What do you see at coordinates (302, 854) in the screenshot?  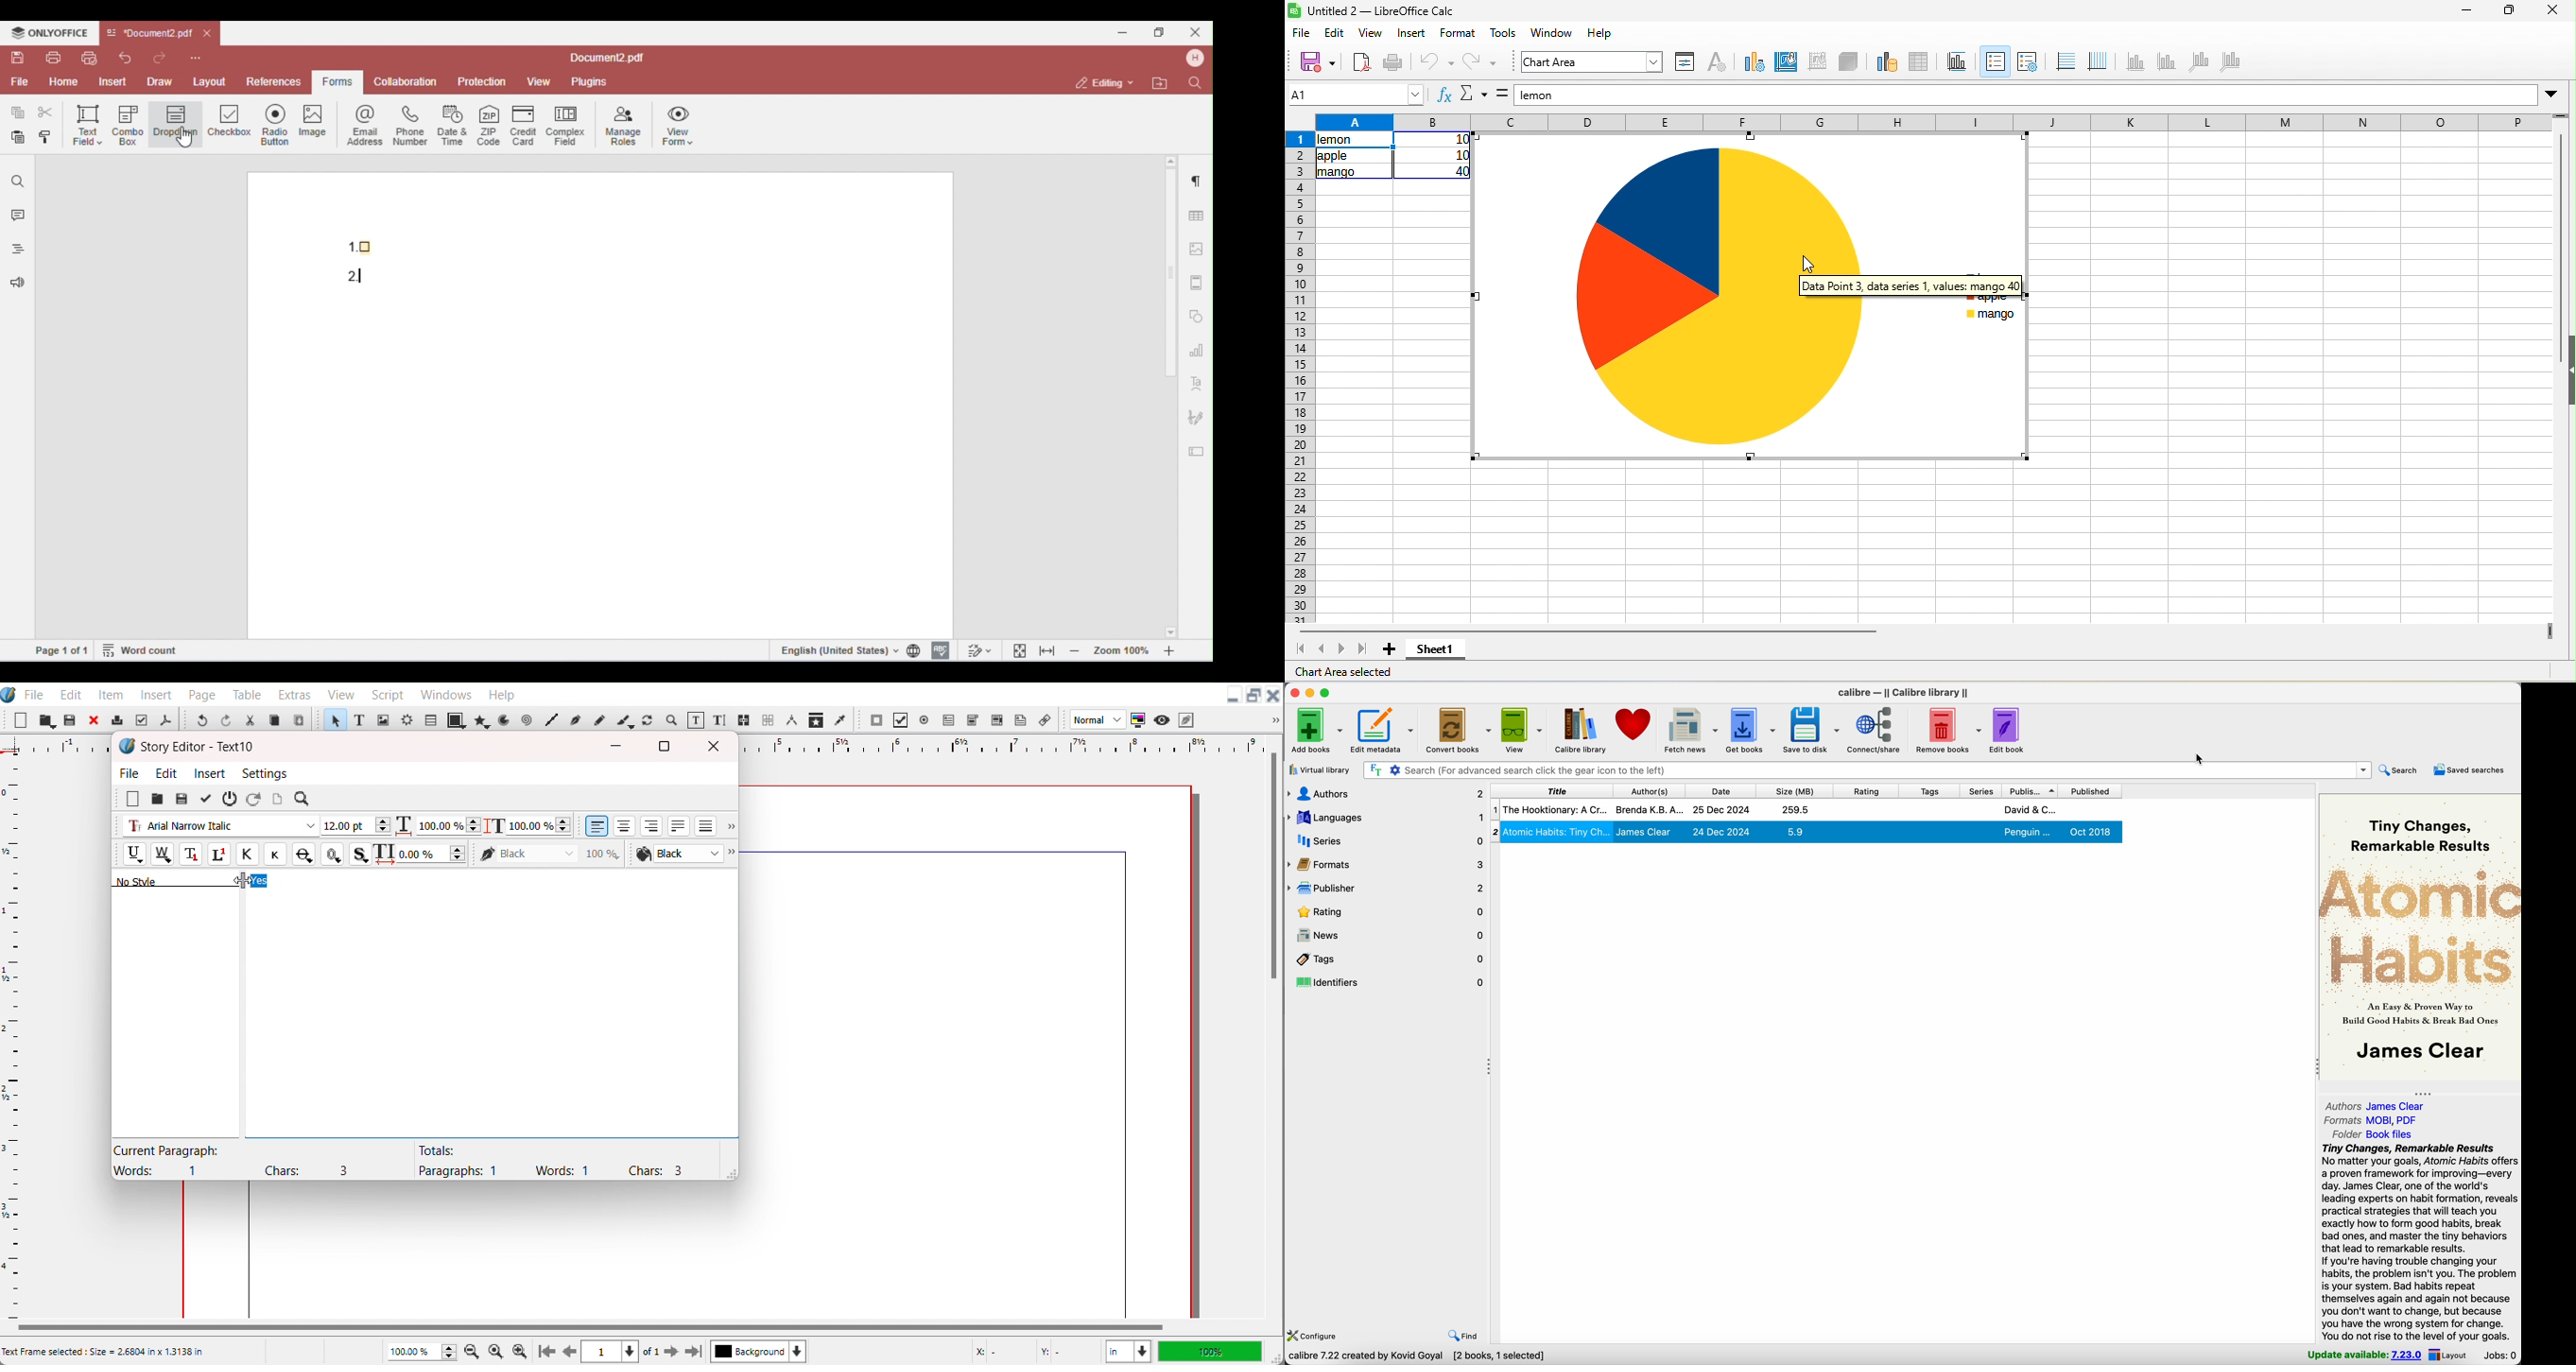 I see `Strike out` at bounding box center [302, 854].